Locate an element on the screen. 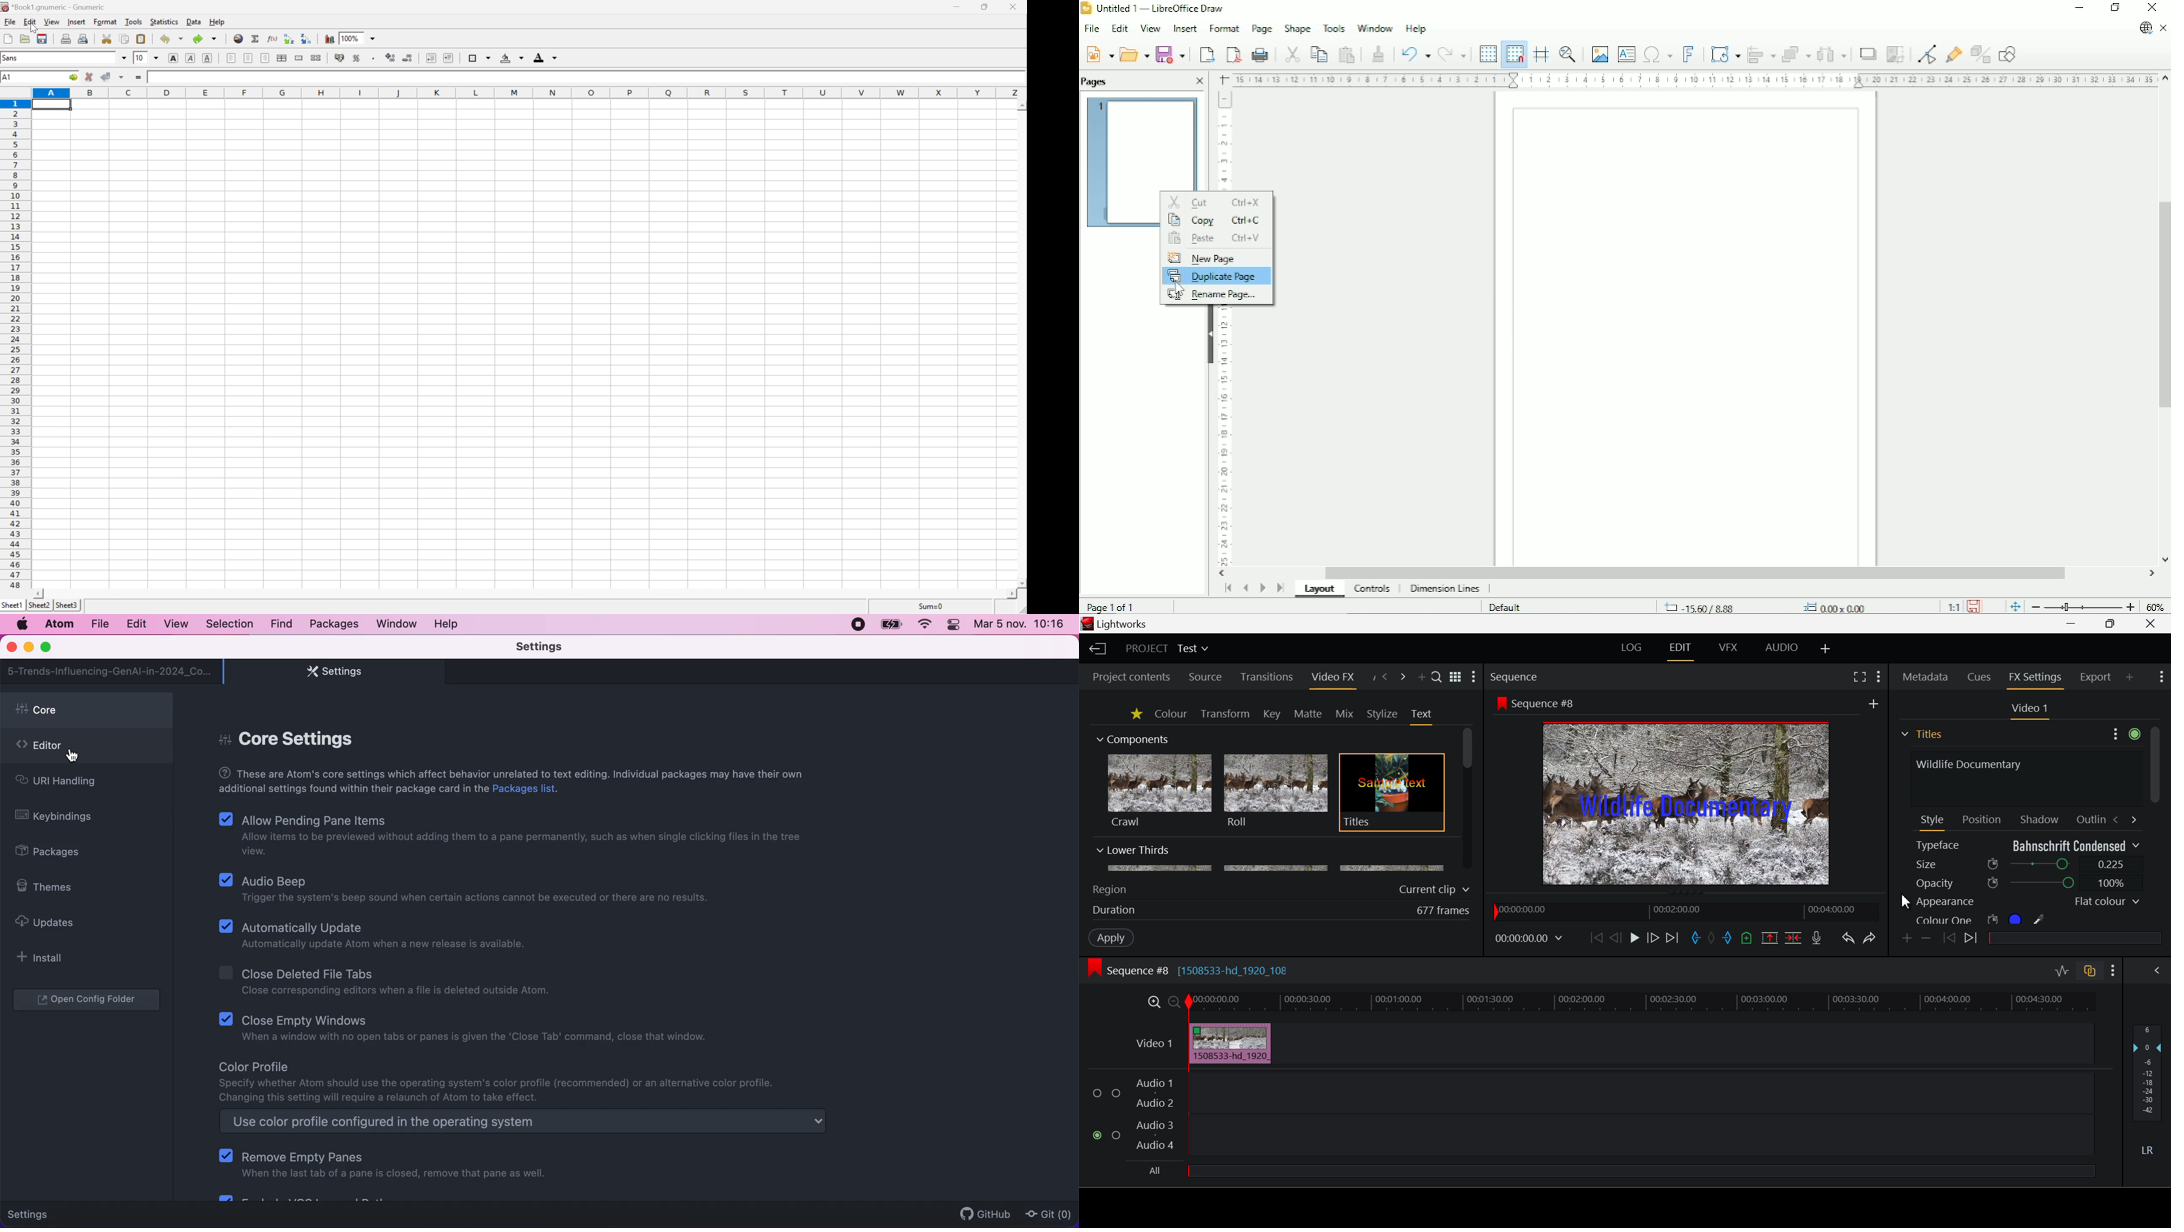  Page is located at coordinates (1261, 29).